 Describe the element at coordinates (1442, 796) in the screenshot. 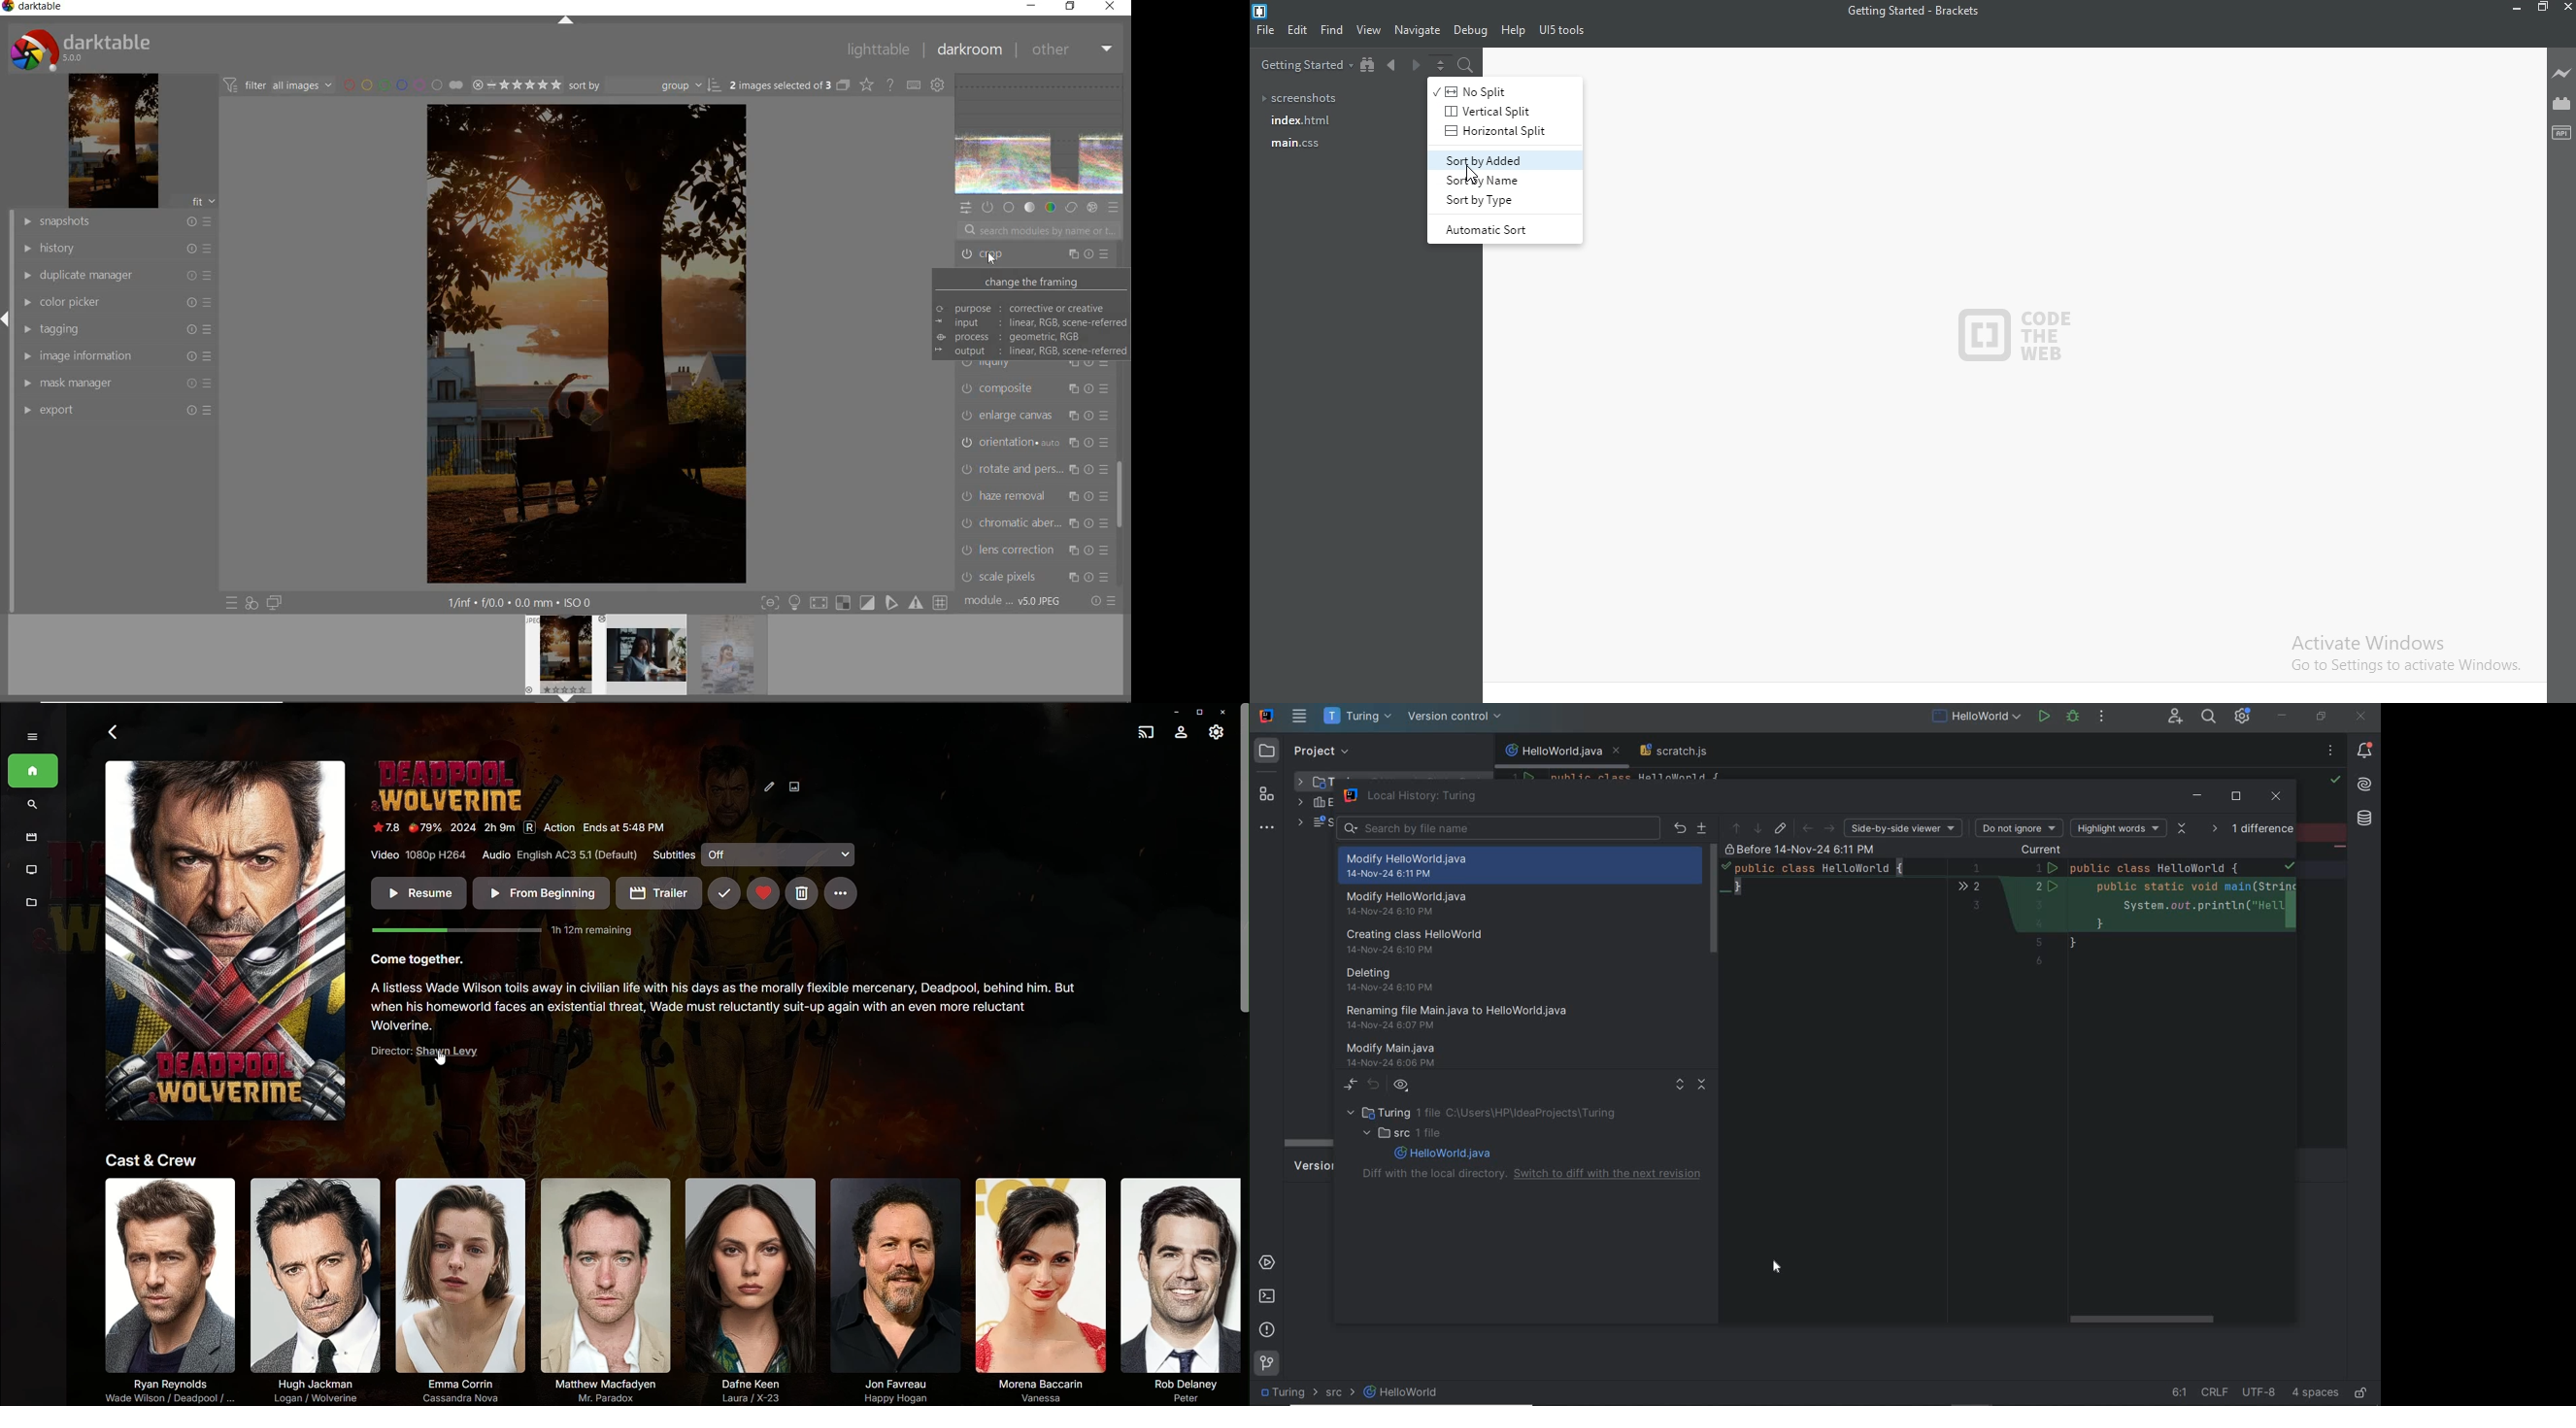

I see `local history` at that location.